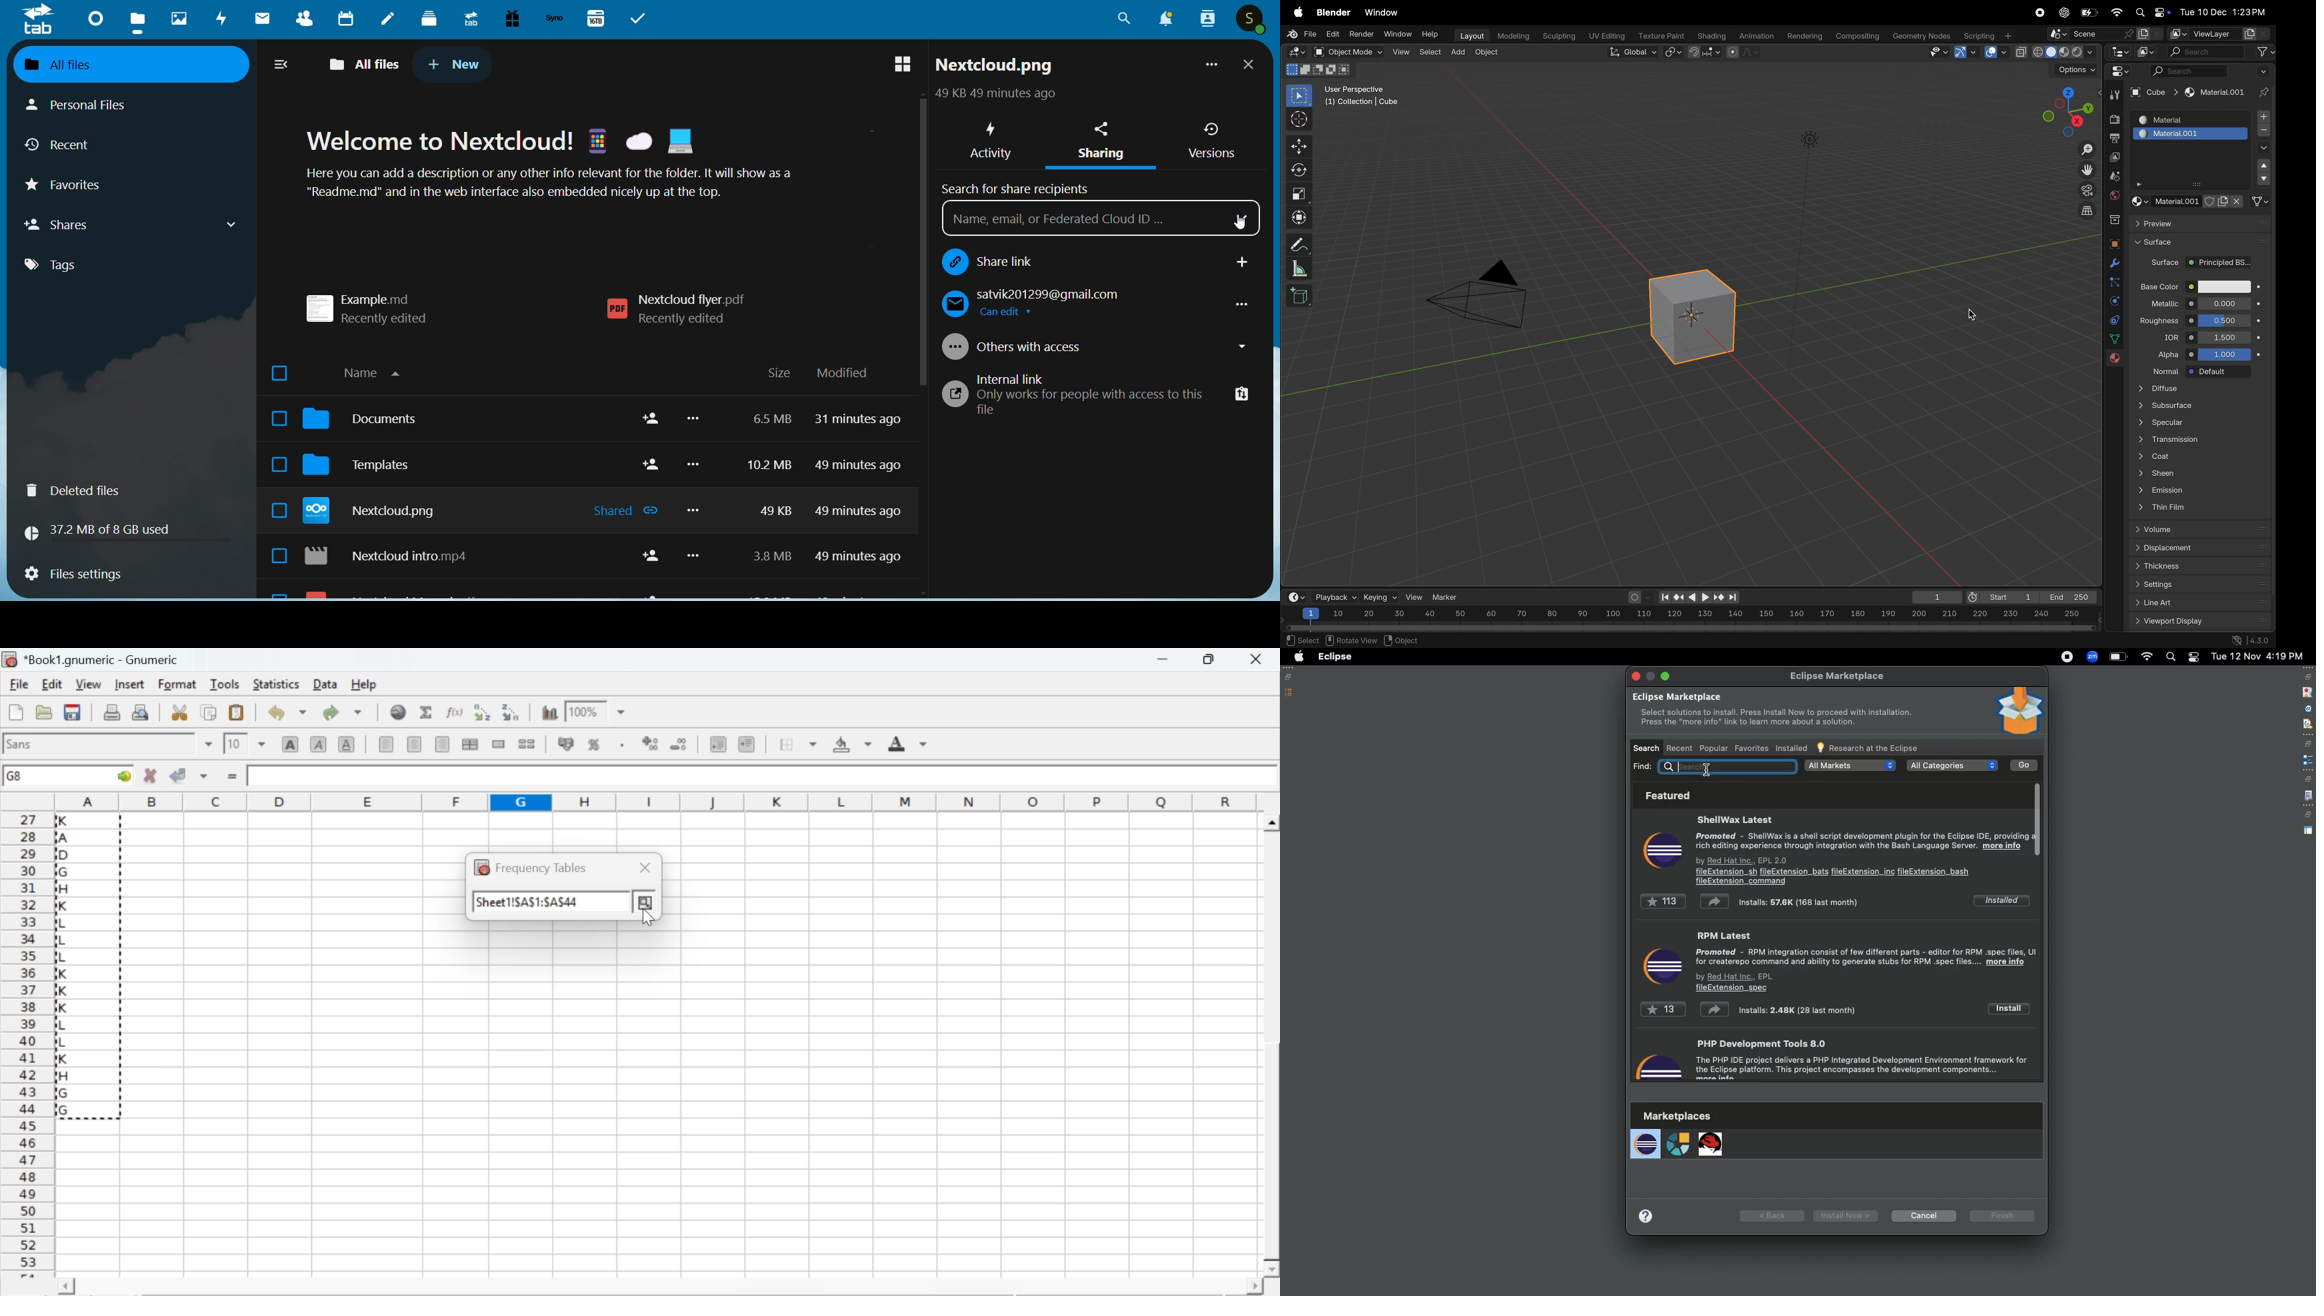  I want to click on insert chart, so click(550, 711).